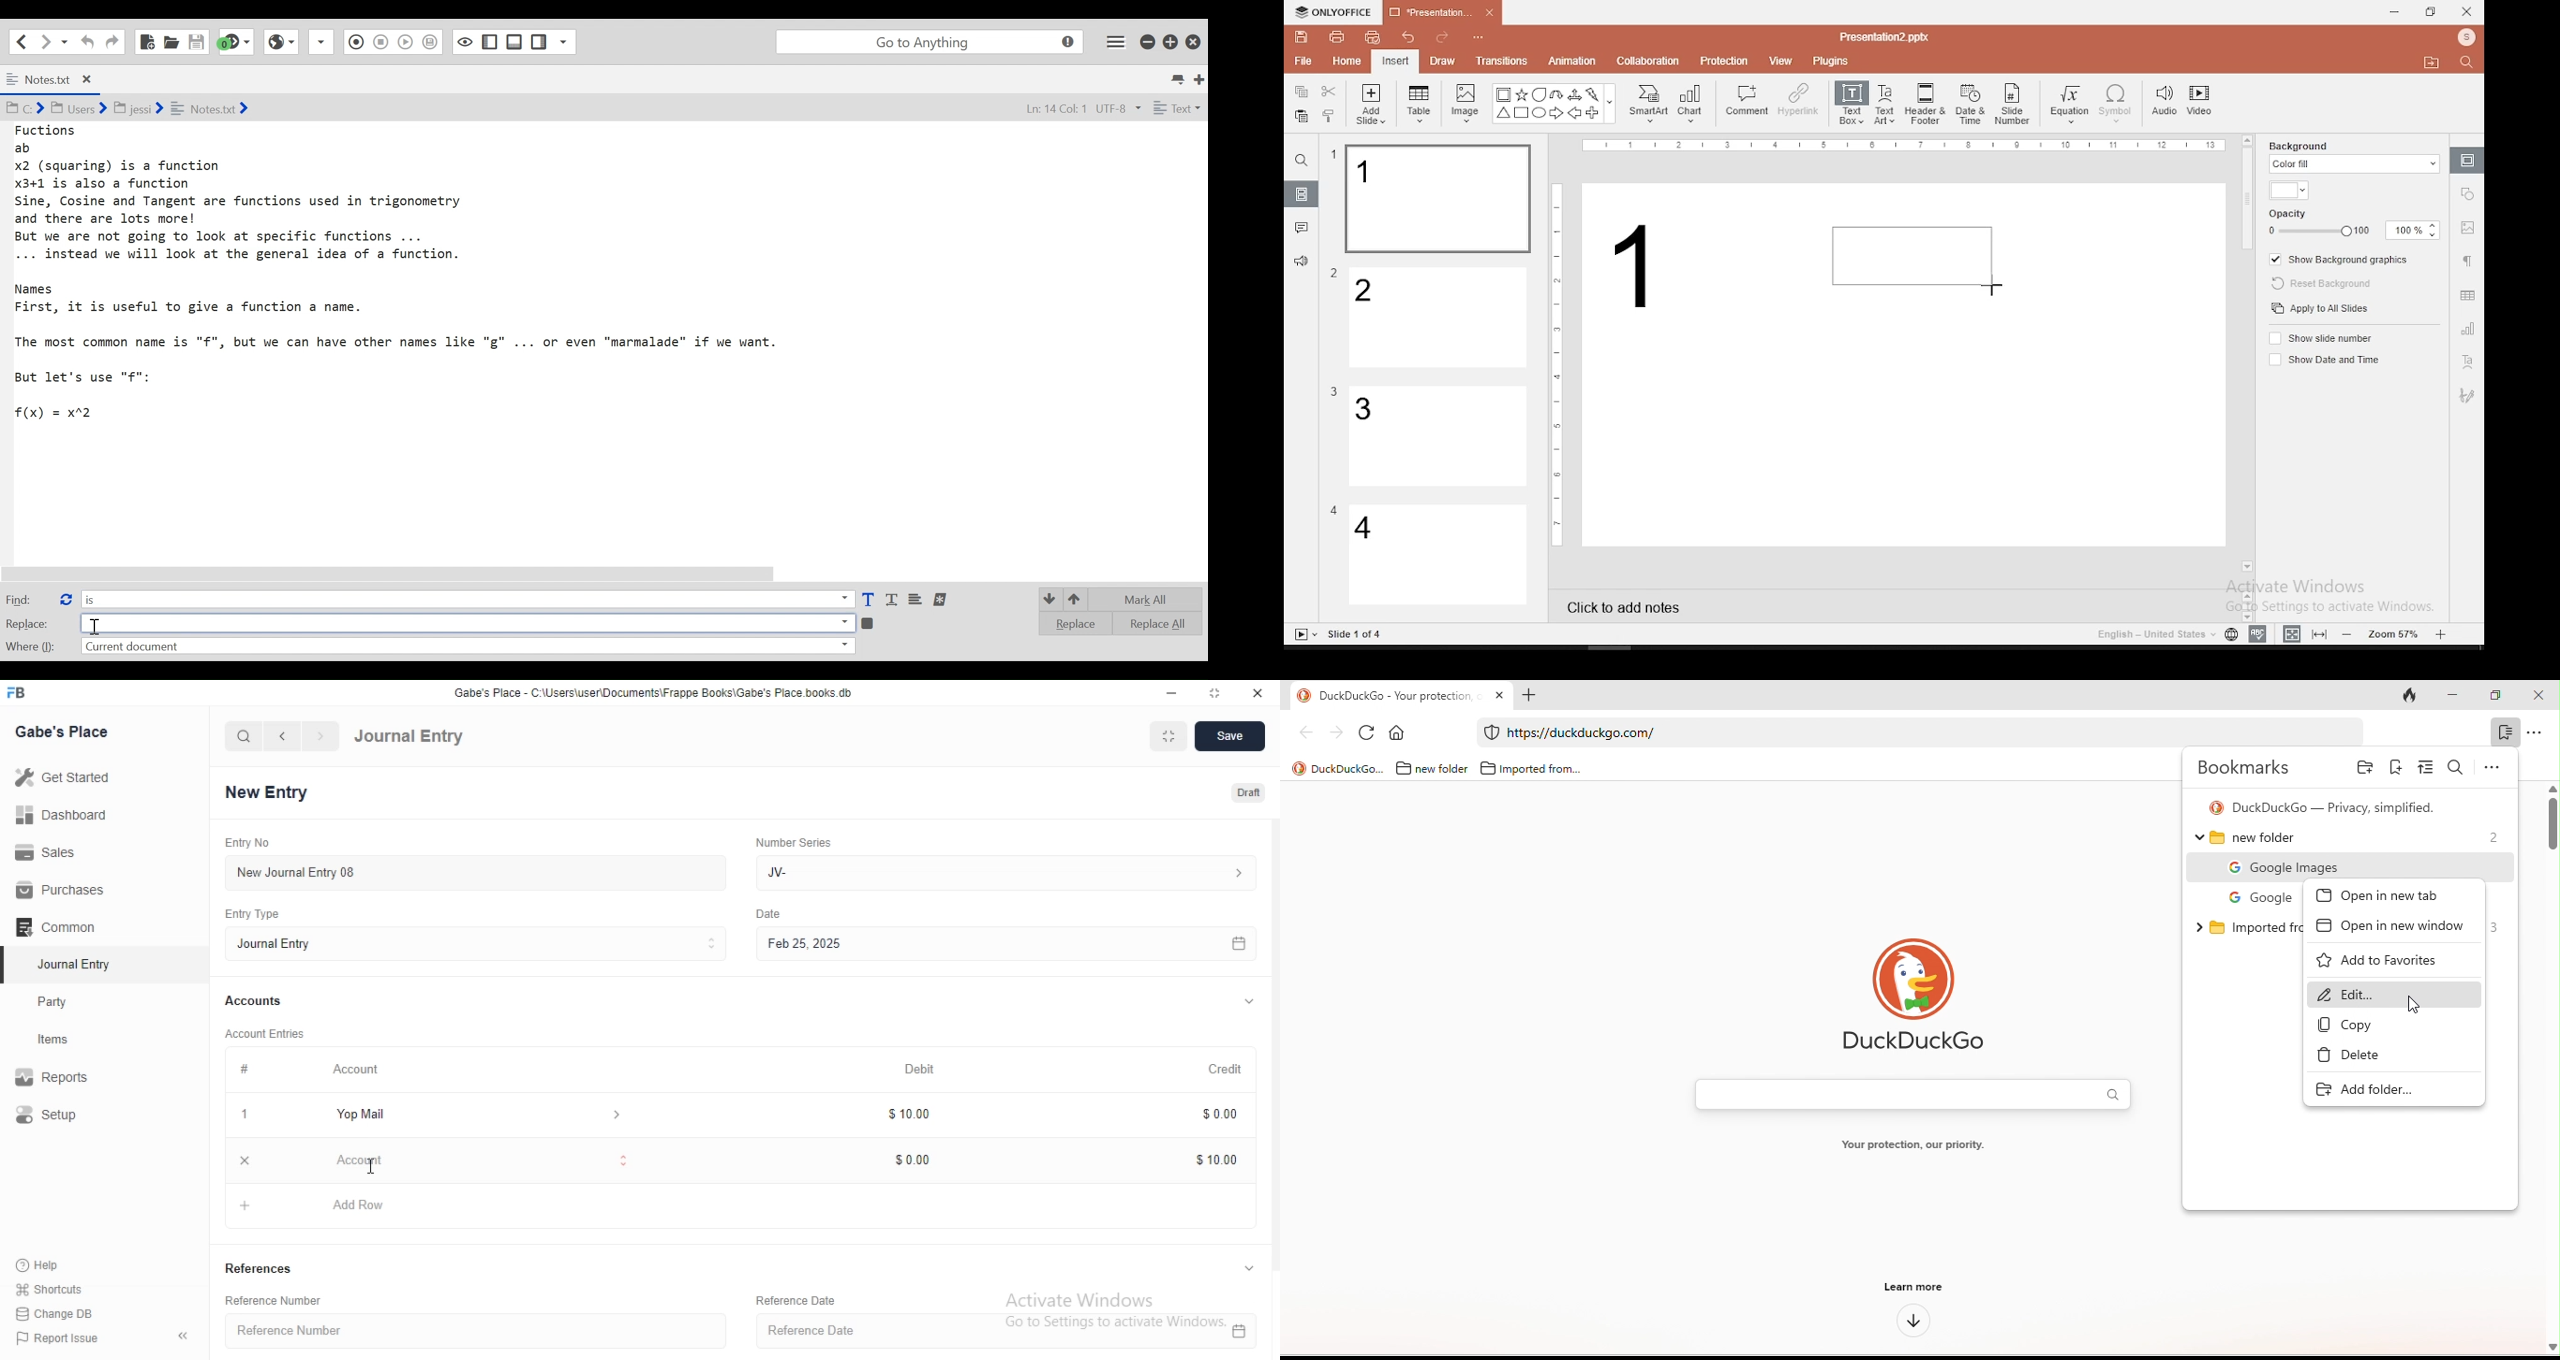 Image resolution: width=2576 pixels, height=1372 pixels. Describe the element at coordinates (410, 737) in the screenshot. I see `Journal Entry` at that location.